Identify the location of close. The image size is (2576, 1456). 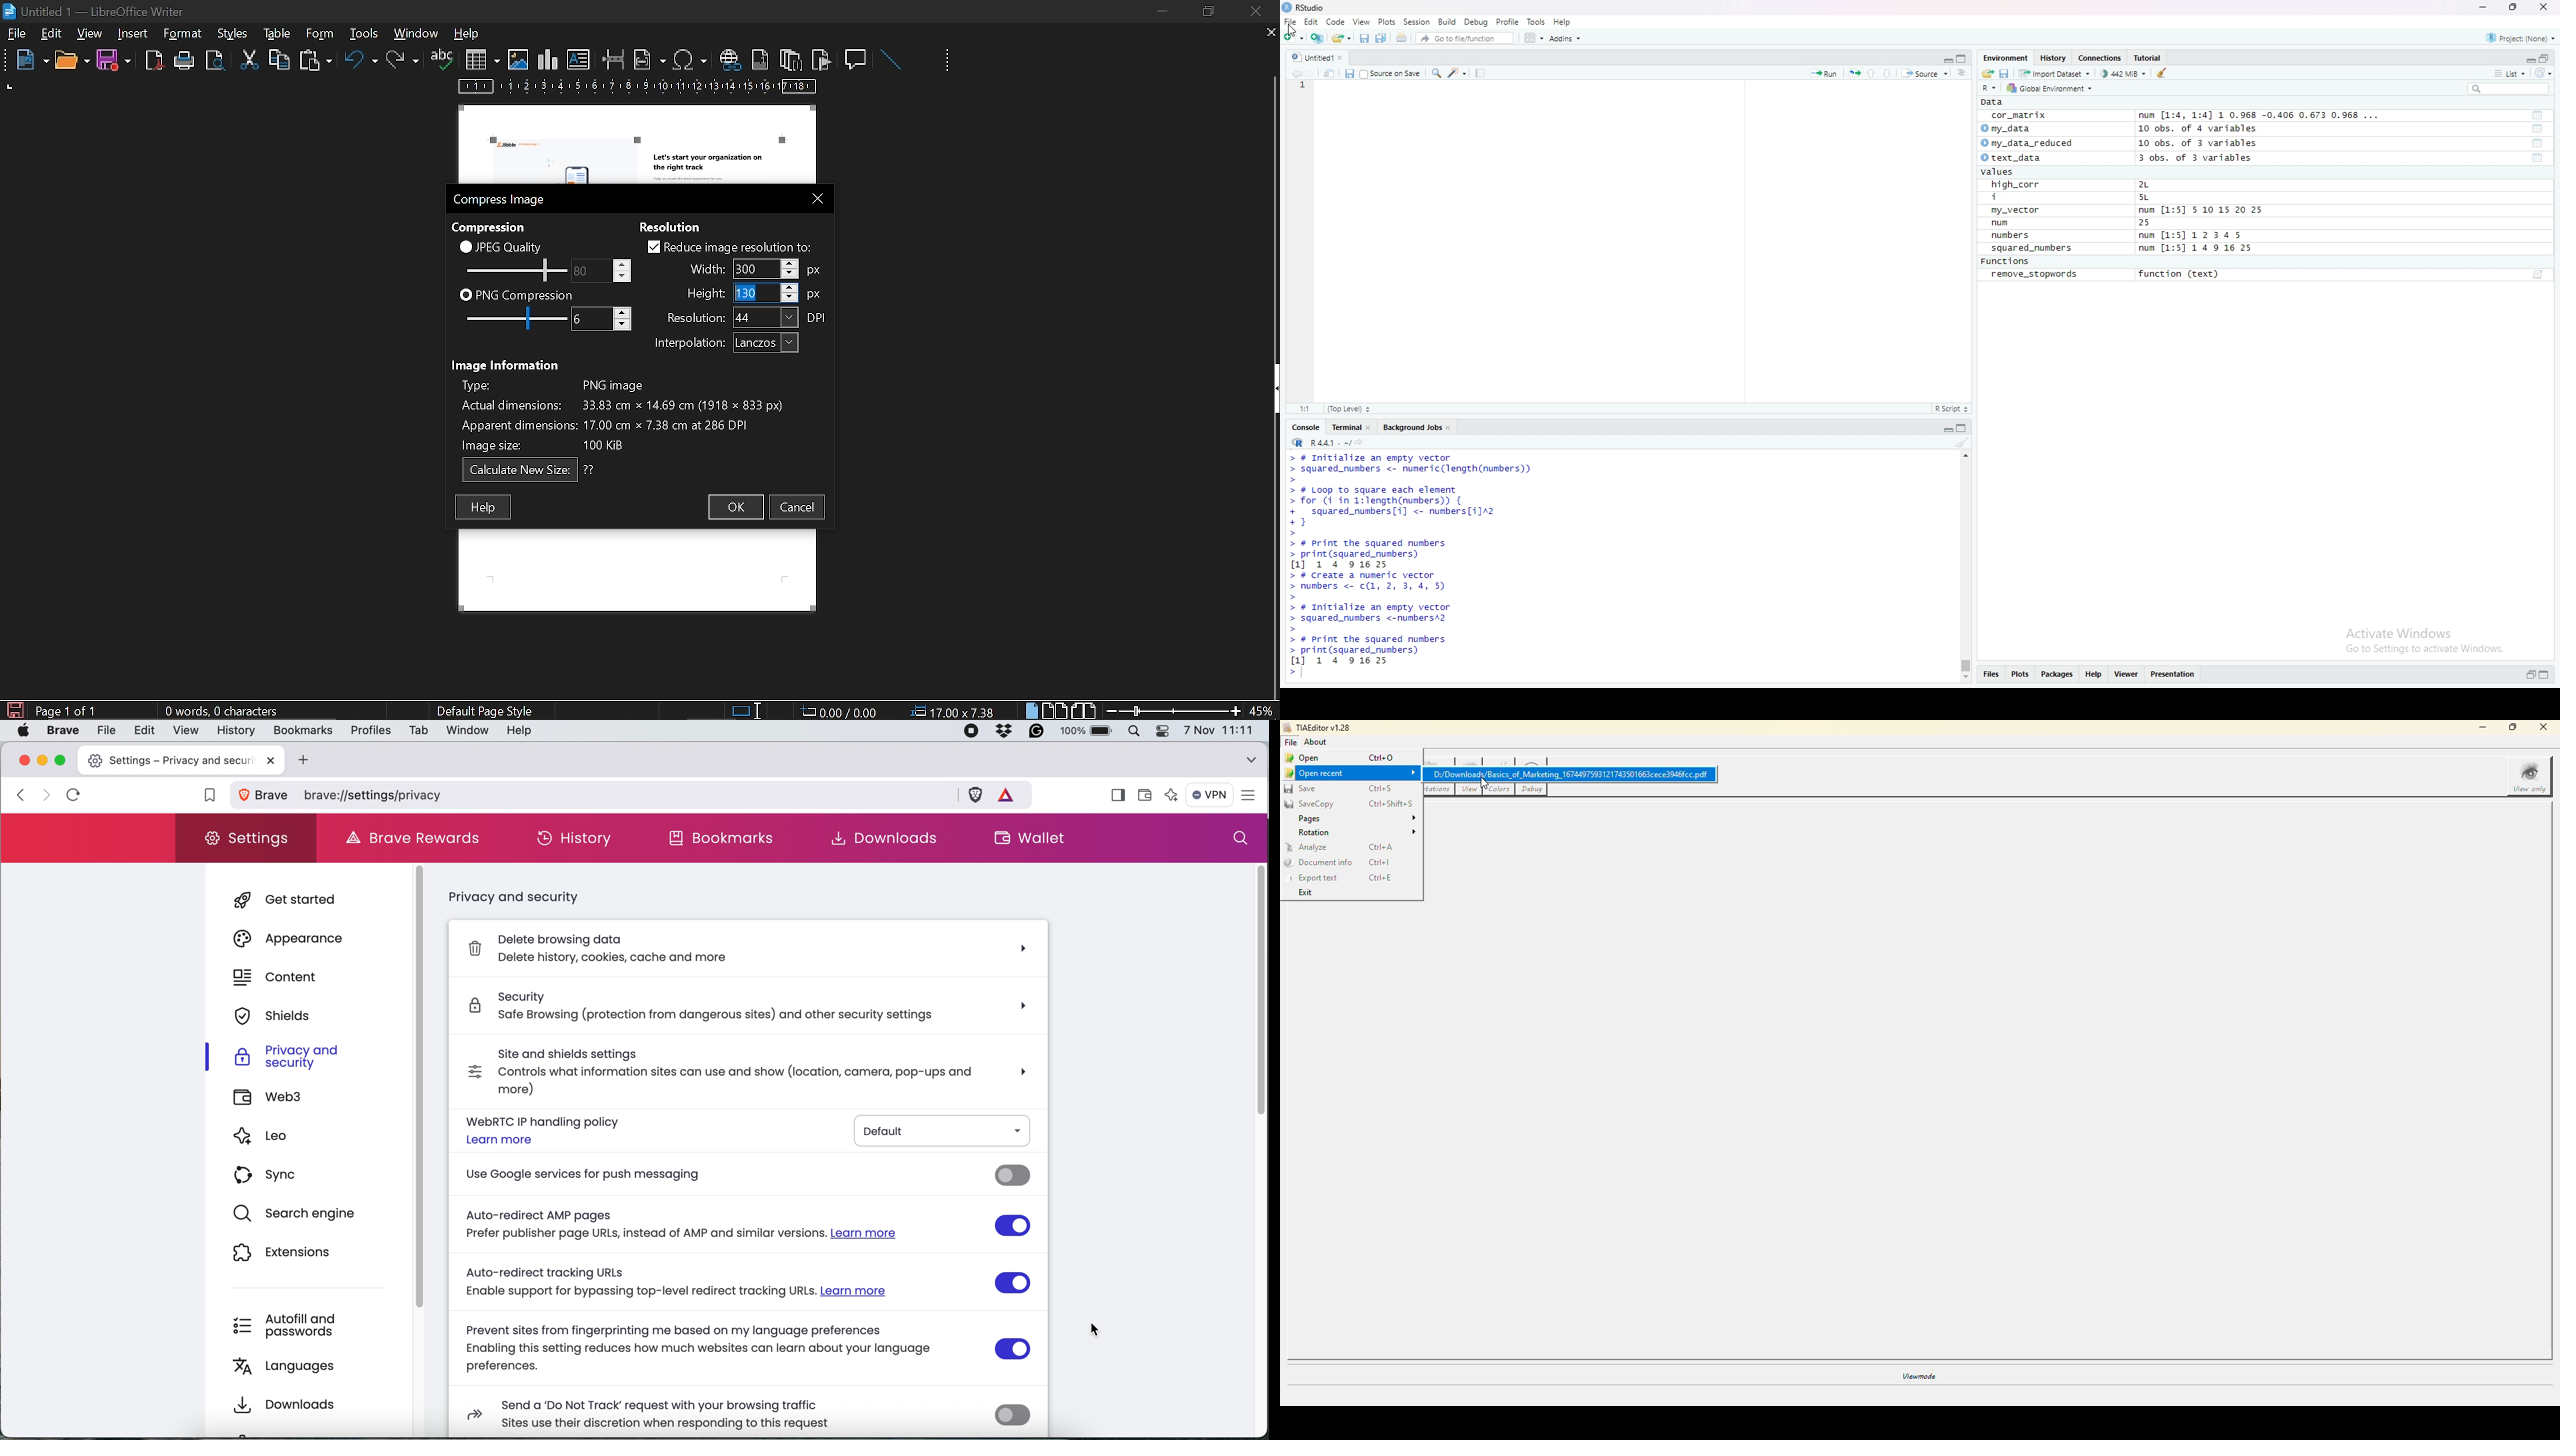
(1371, 429).